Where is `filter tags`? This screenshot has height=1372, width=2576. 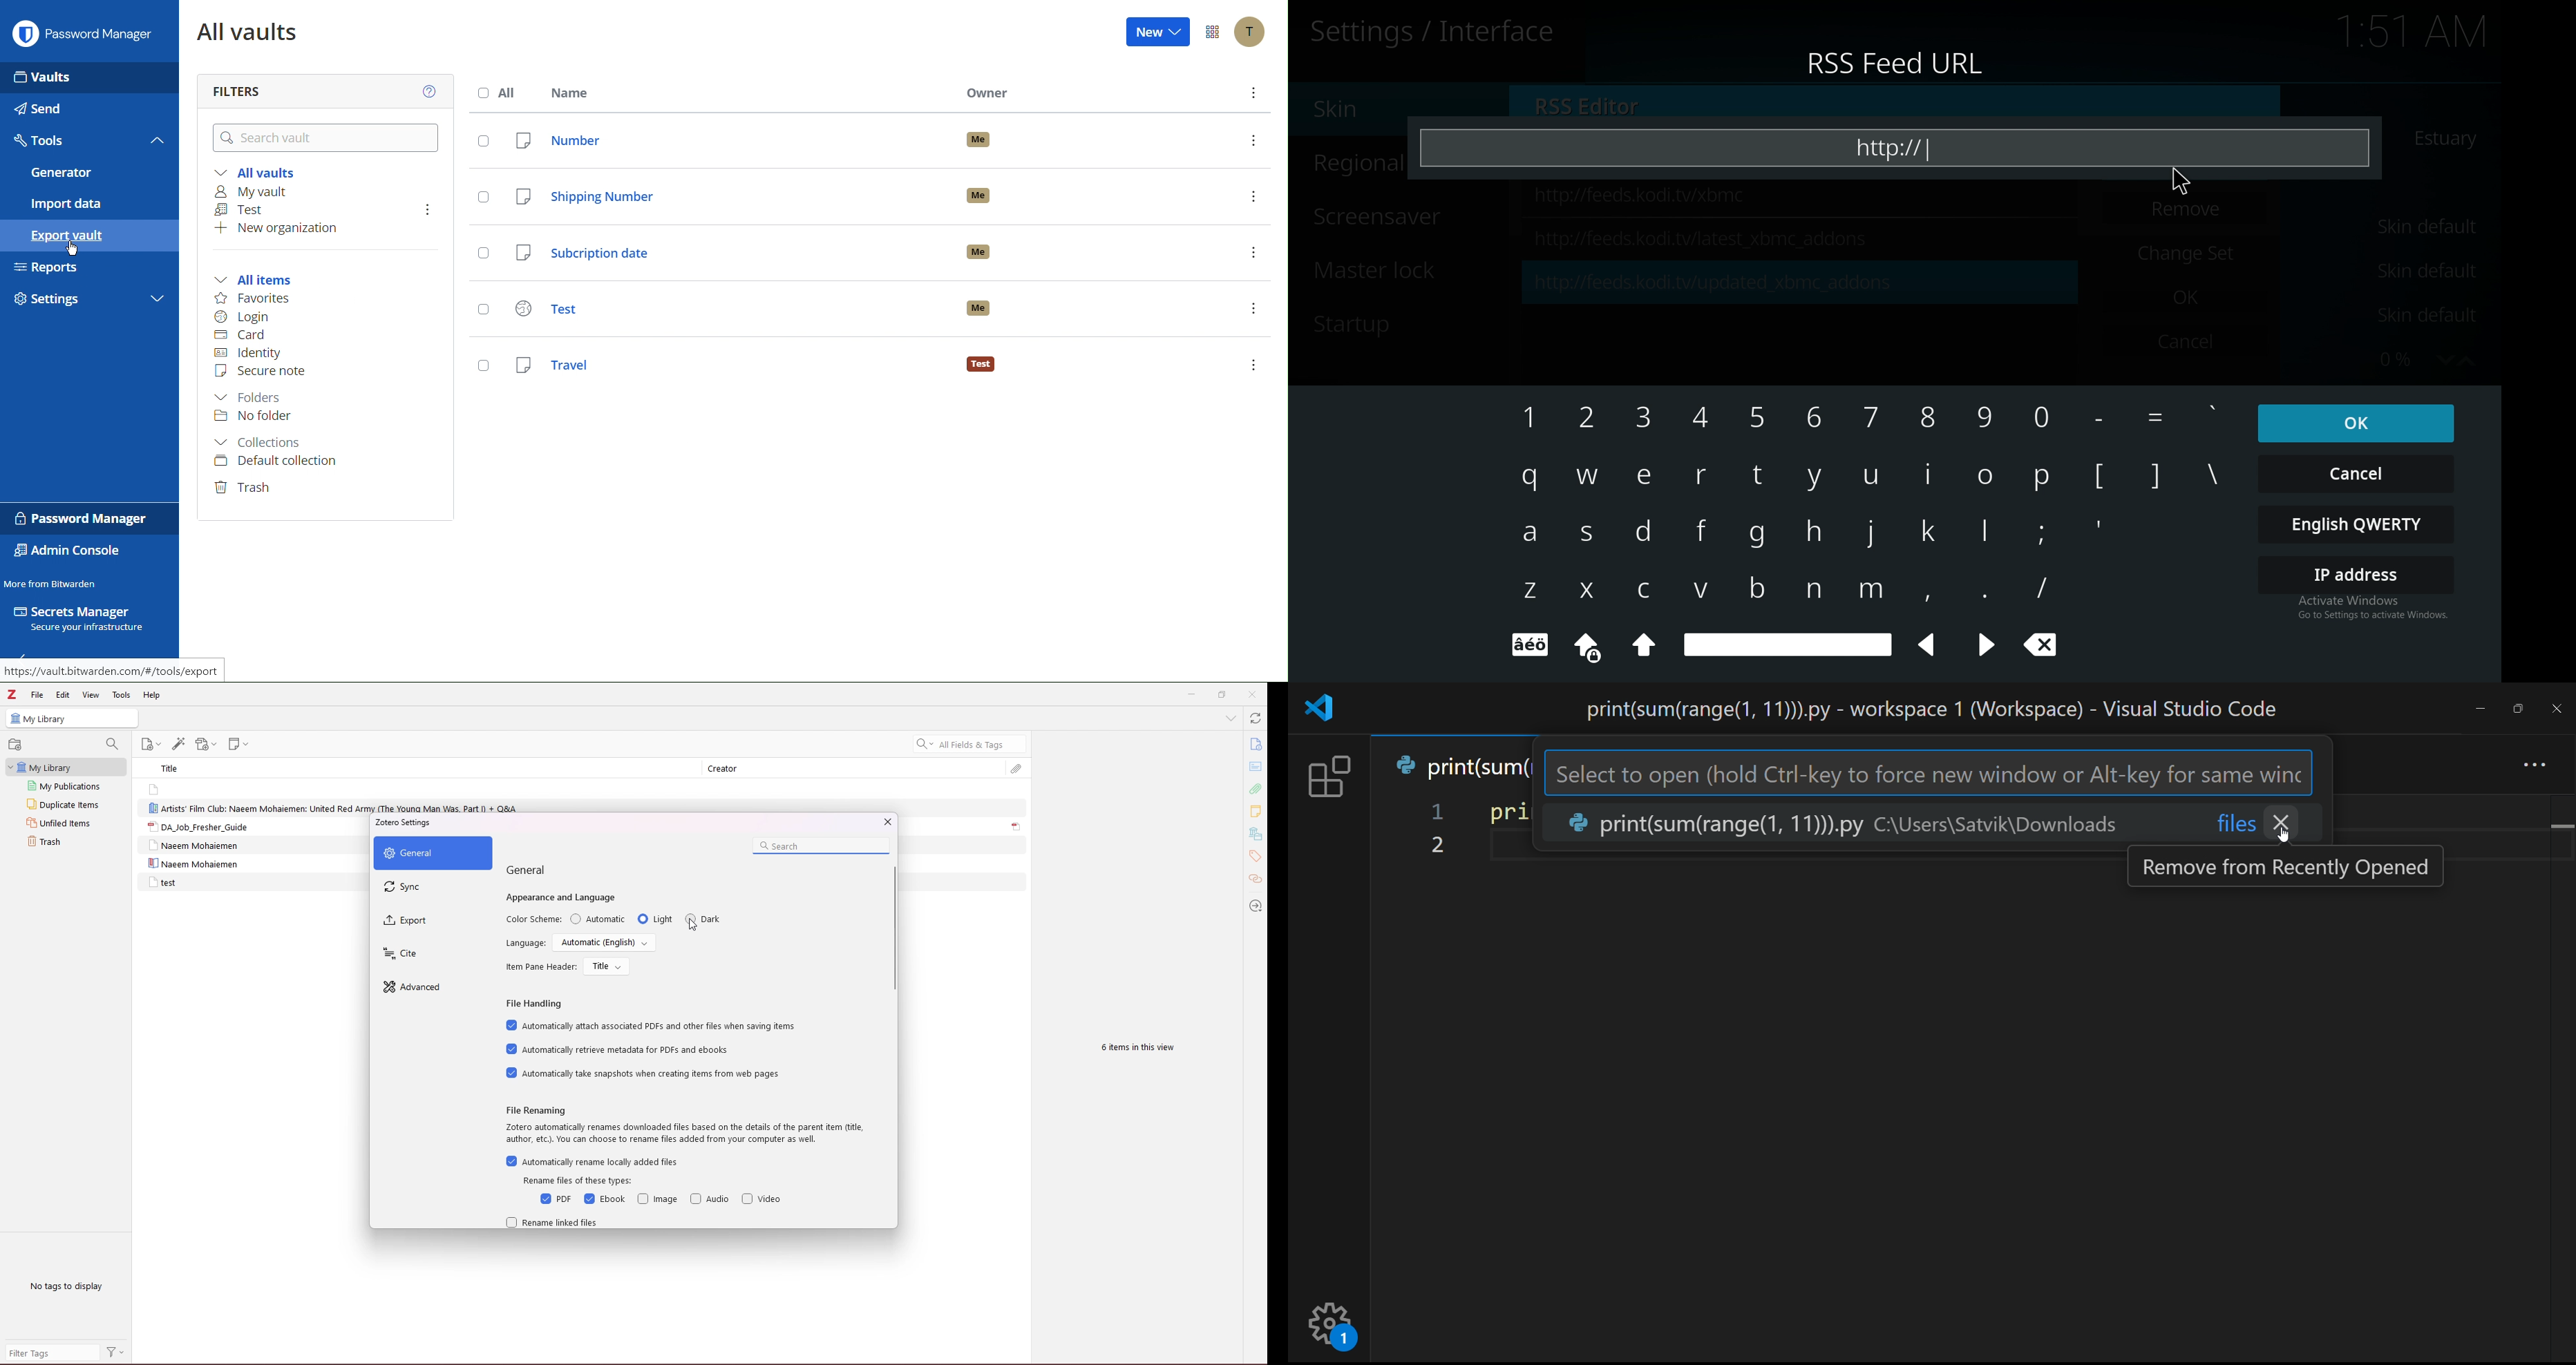
filter tags is located at coordinates (51, 1352).